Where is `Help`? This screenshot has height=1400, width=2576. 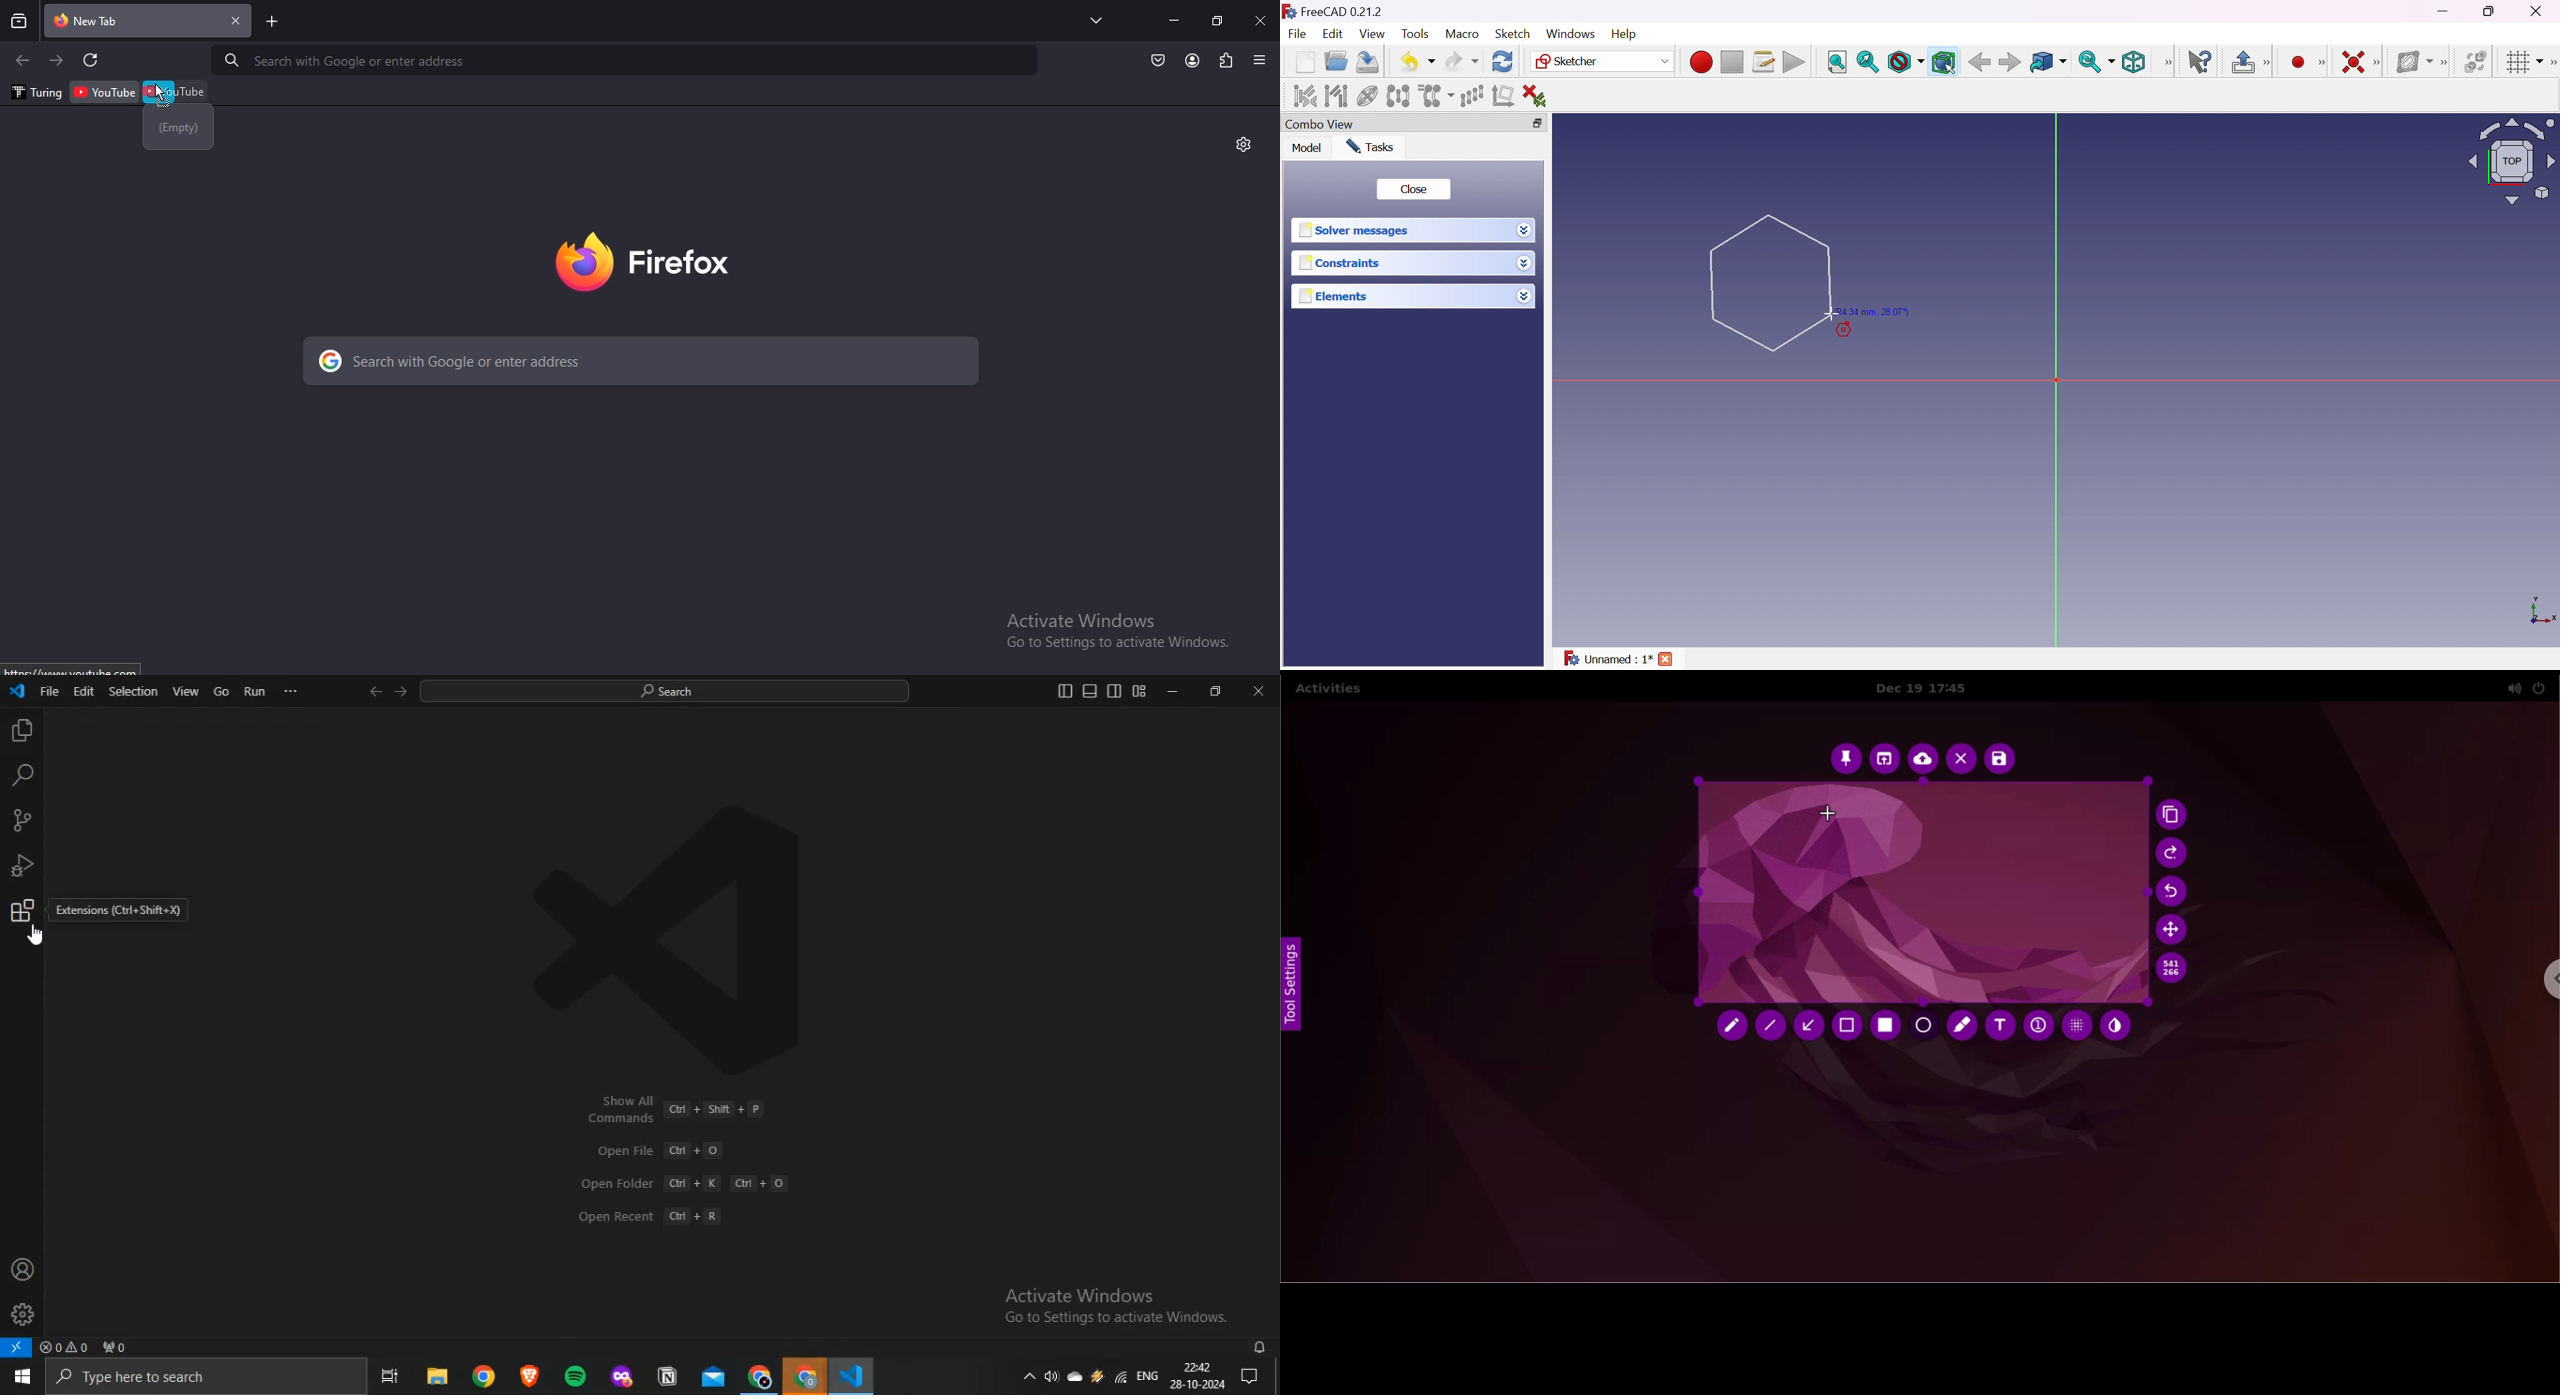
Help is located at coordinates (1626, 35).